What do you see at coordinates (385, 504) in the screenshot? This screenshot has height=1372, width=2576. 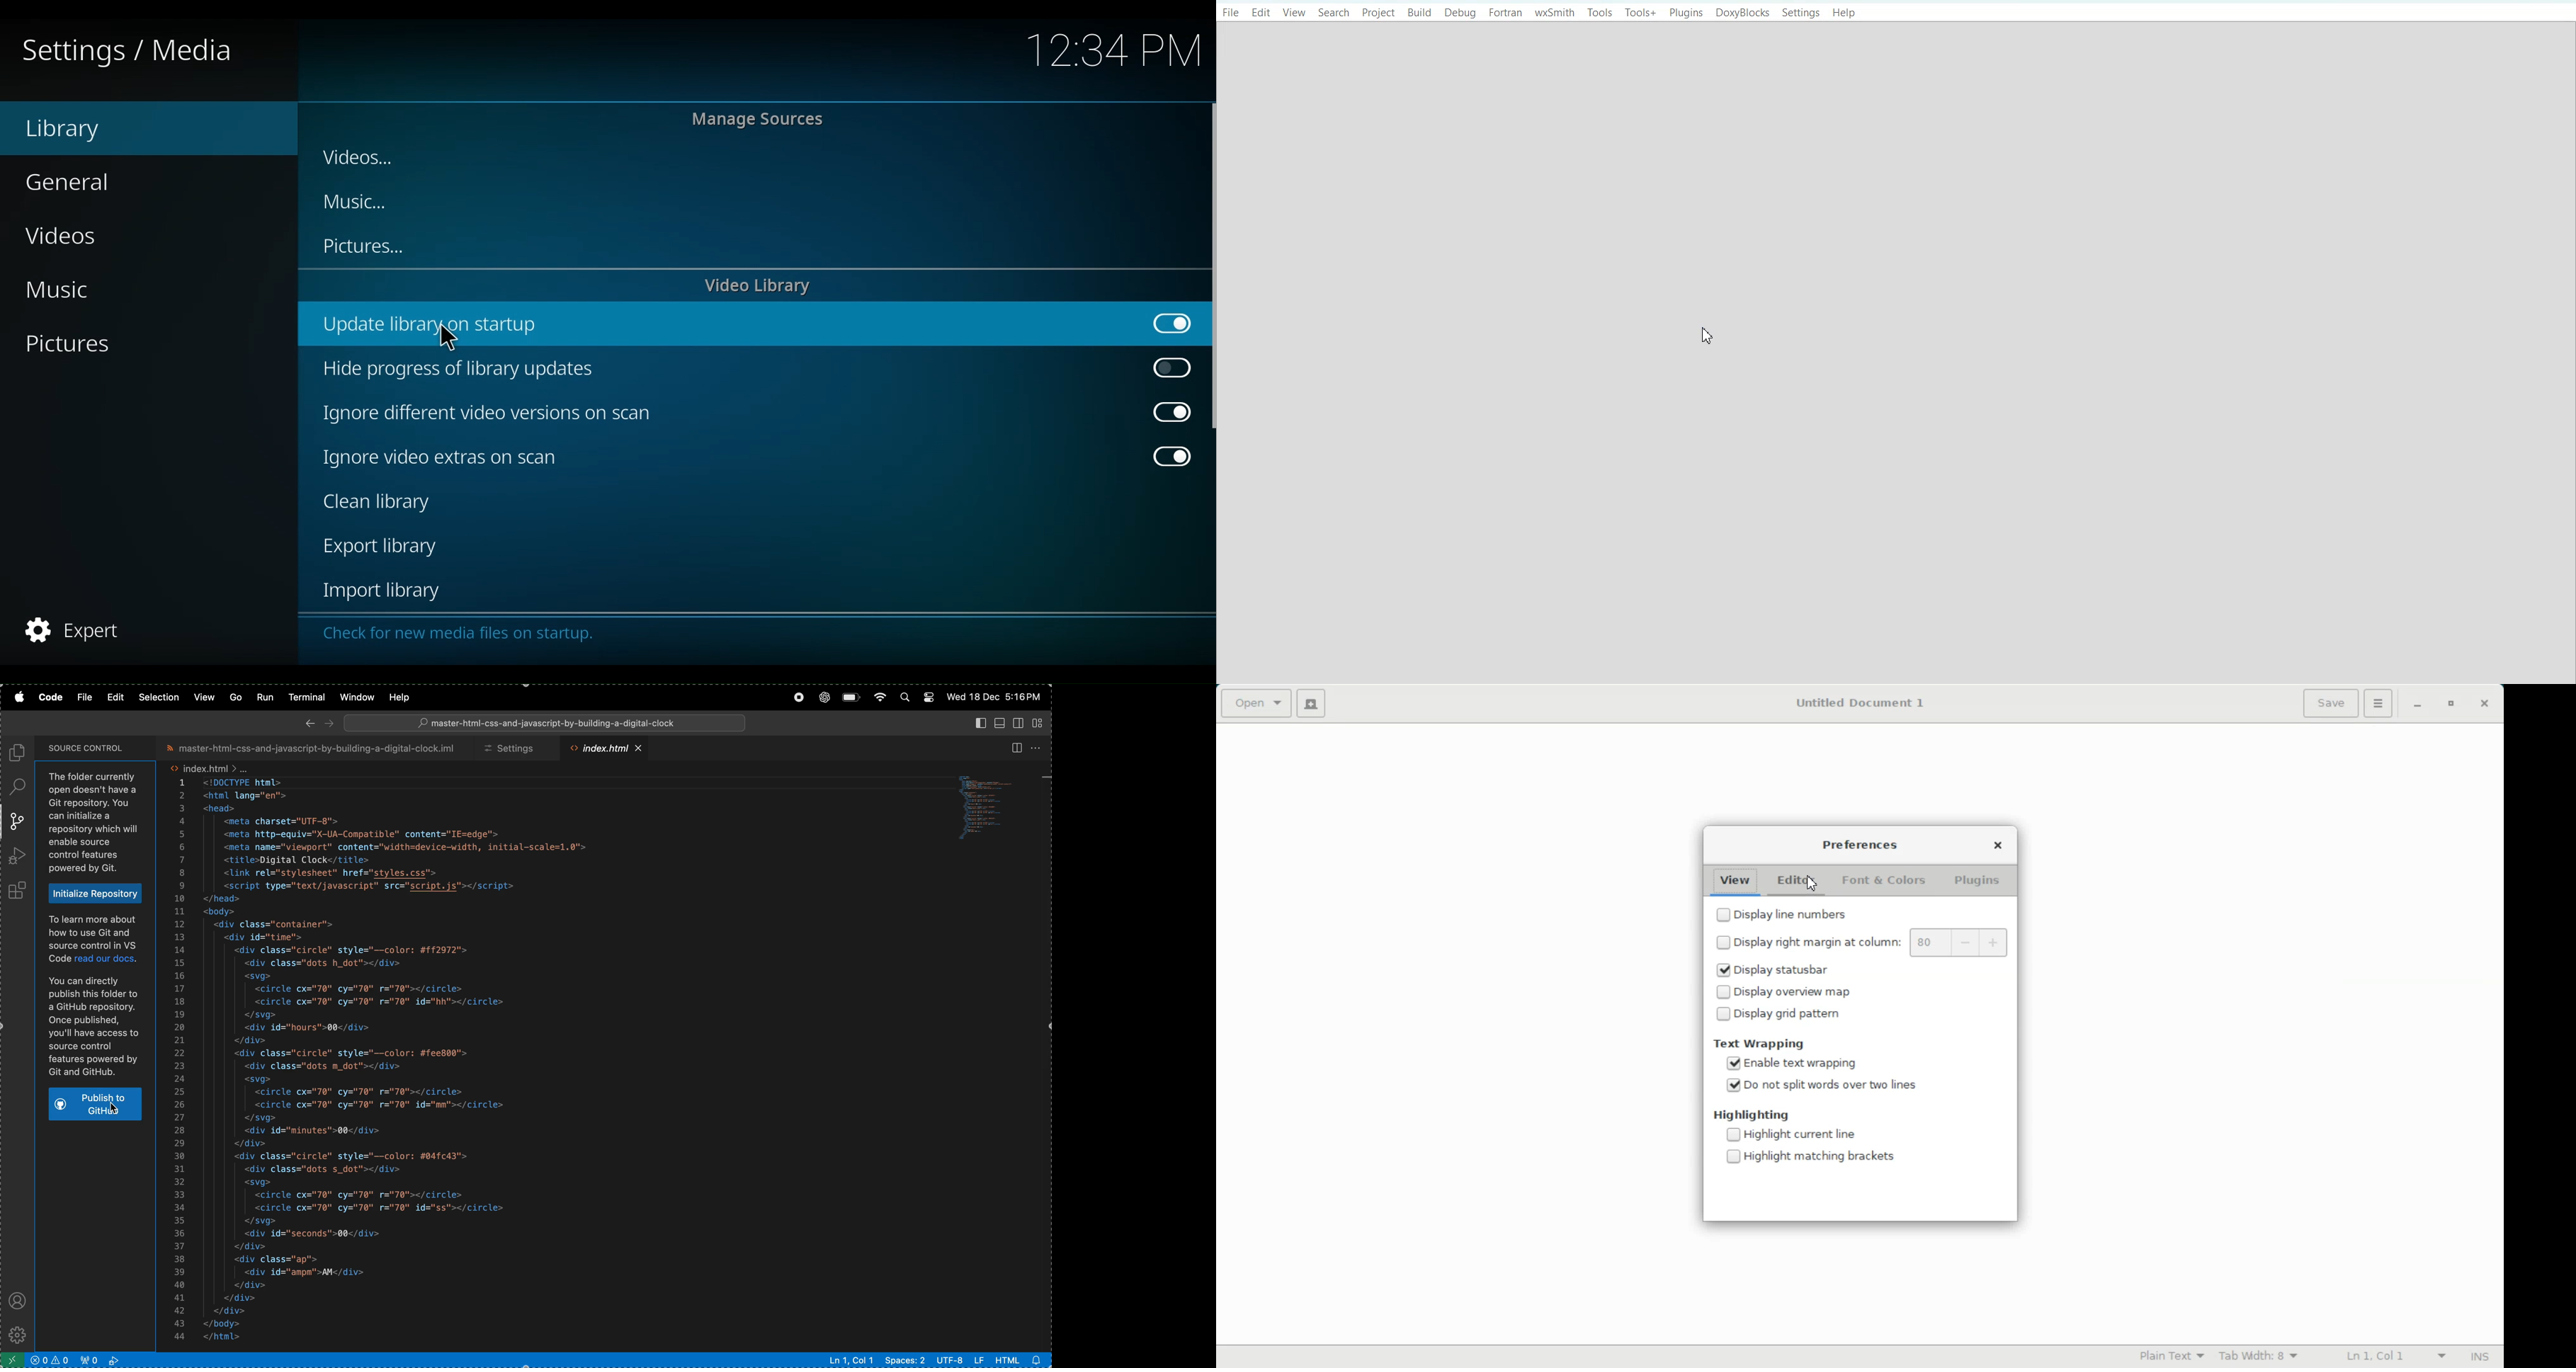 I see `Clean library` at bounding box center [385, 504].